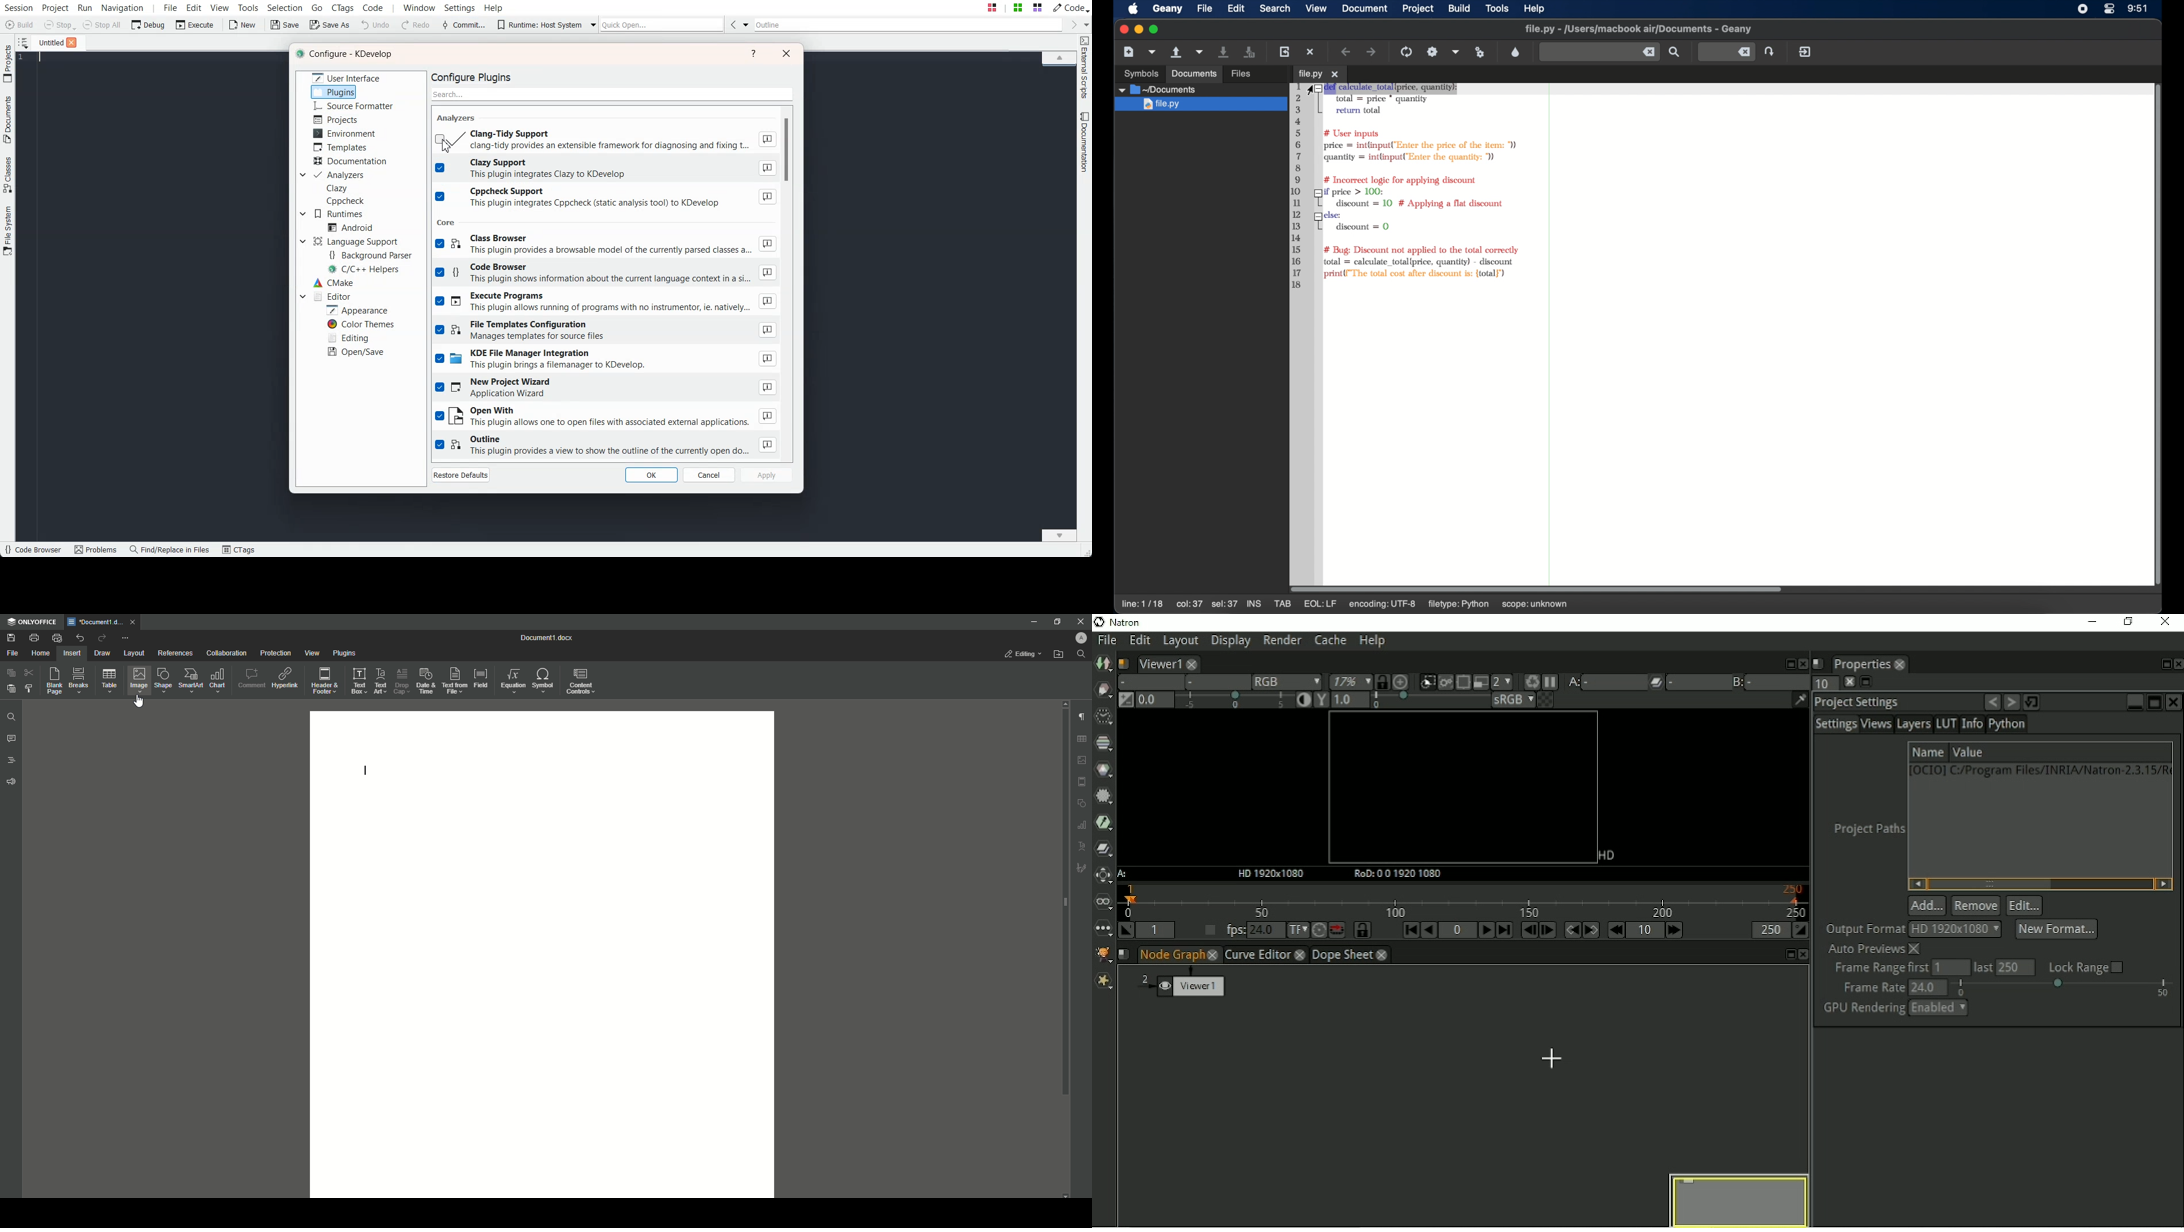 The width and height of the screenshot is (2184, 1232). What do you see at coordinates (345, 654) in the screenshot?
I see `Plugins` at bounding box center [345, 654].